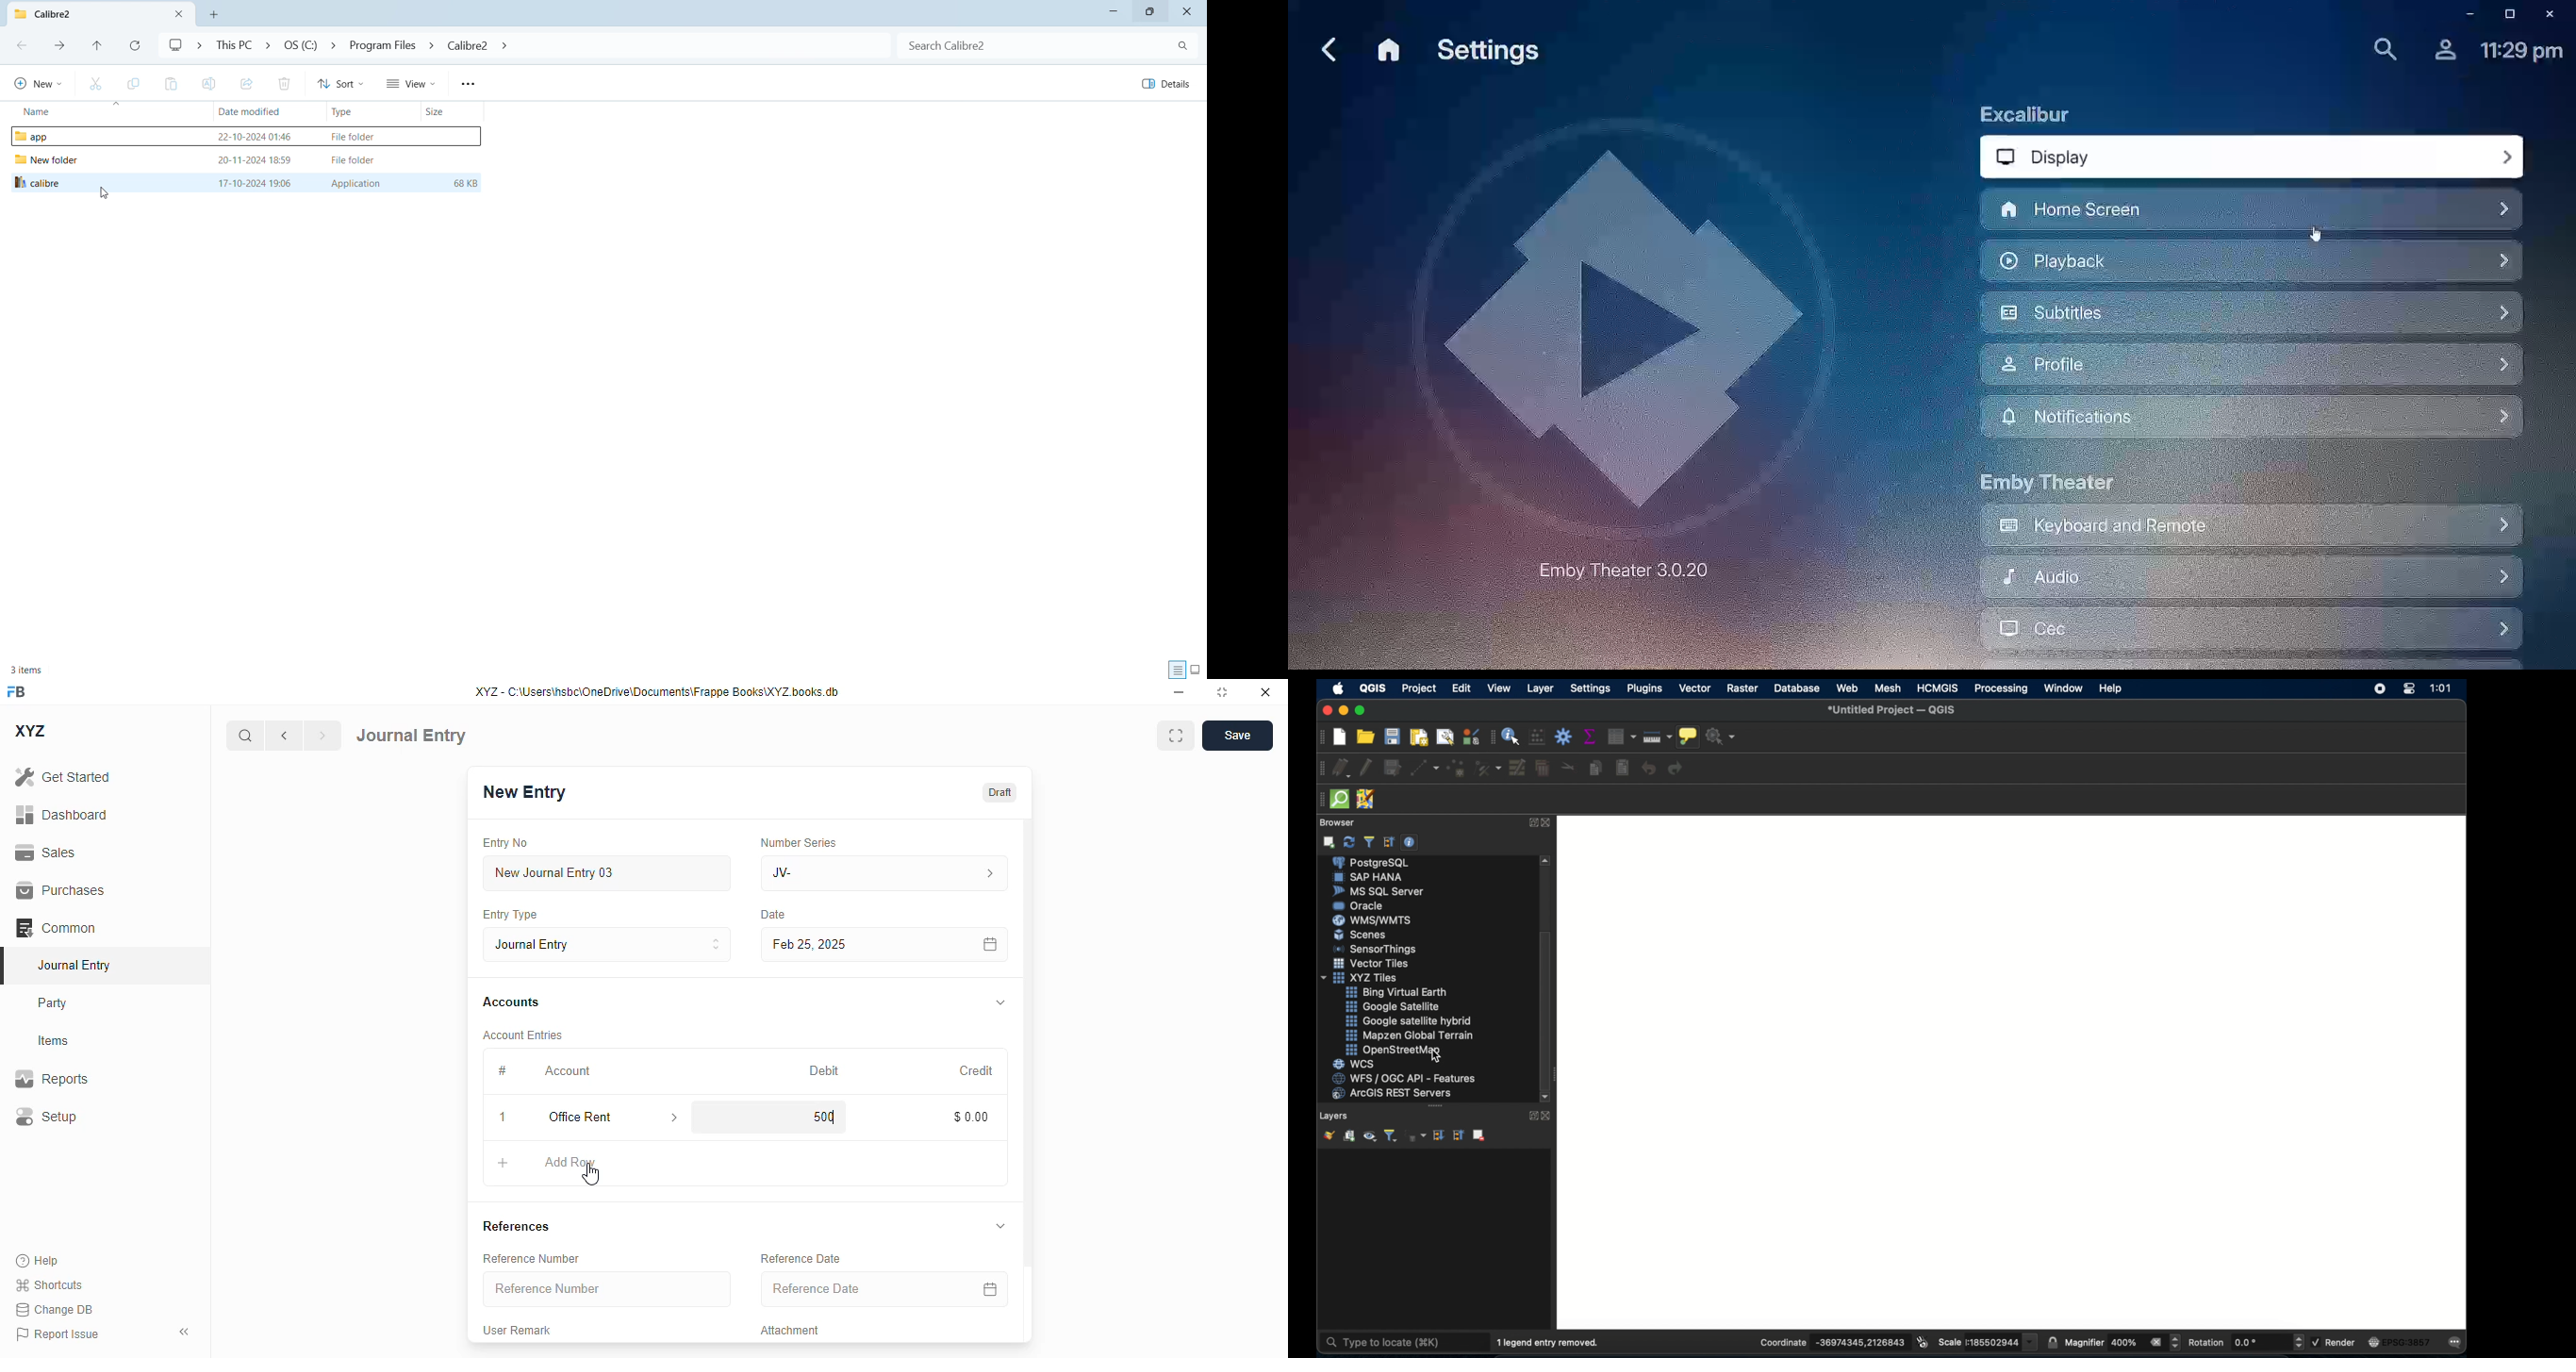  What do you see at coordinates (55, 1309) in the screenshot?
I see `change DB` at bounding box center [55, 1309].